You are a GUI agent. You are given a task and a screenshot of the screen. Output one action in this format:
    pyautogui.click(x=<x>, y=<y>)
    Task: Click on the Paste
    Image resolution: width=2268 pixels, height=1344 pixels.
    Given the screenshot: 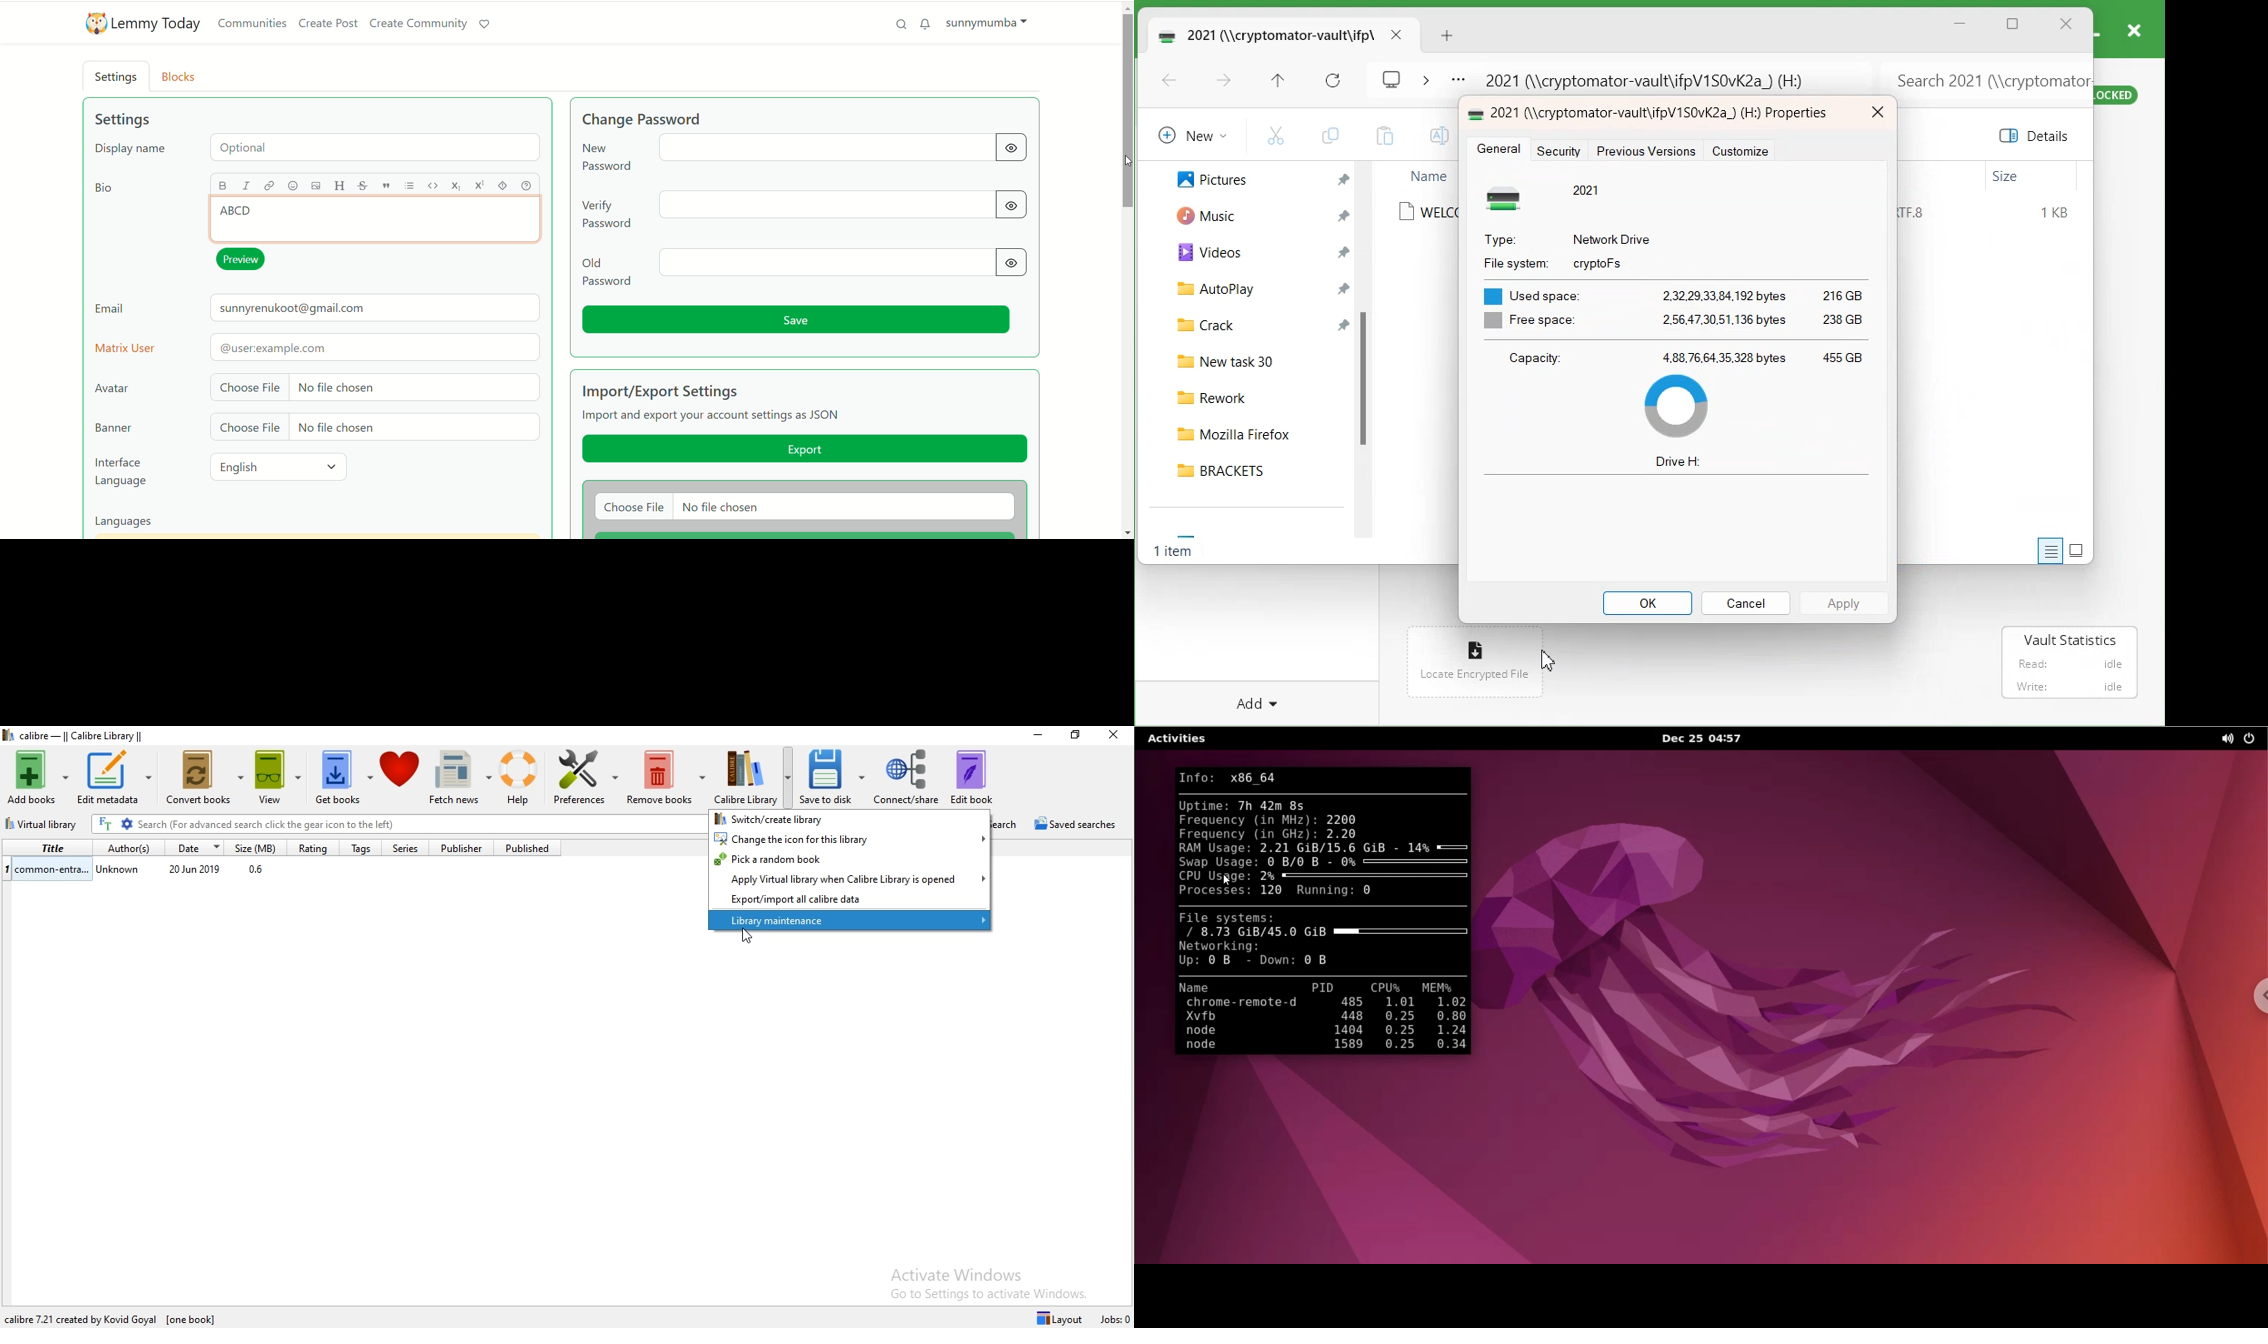 What is the action you would take?
    pyautogui.click(x=1384, y=136)
    